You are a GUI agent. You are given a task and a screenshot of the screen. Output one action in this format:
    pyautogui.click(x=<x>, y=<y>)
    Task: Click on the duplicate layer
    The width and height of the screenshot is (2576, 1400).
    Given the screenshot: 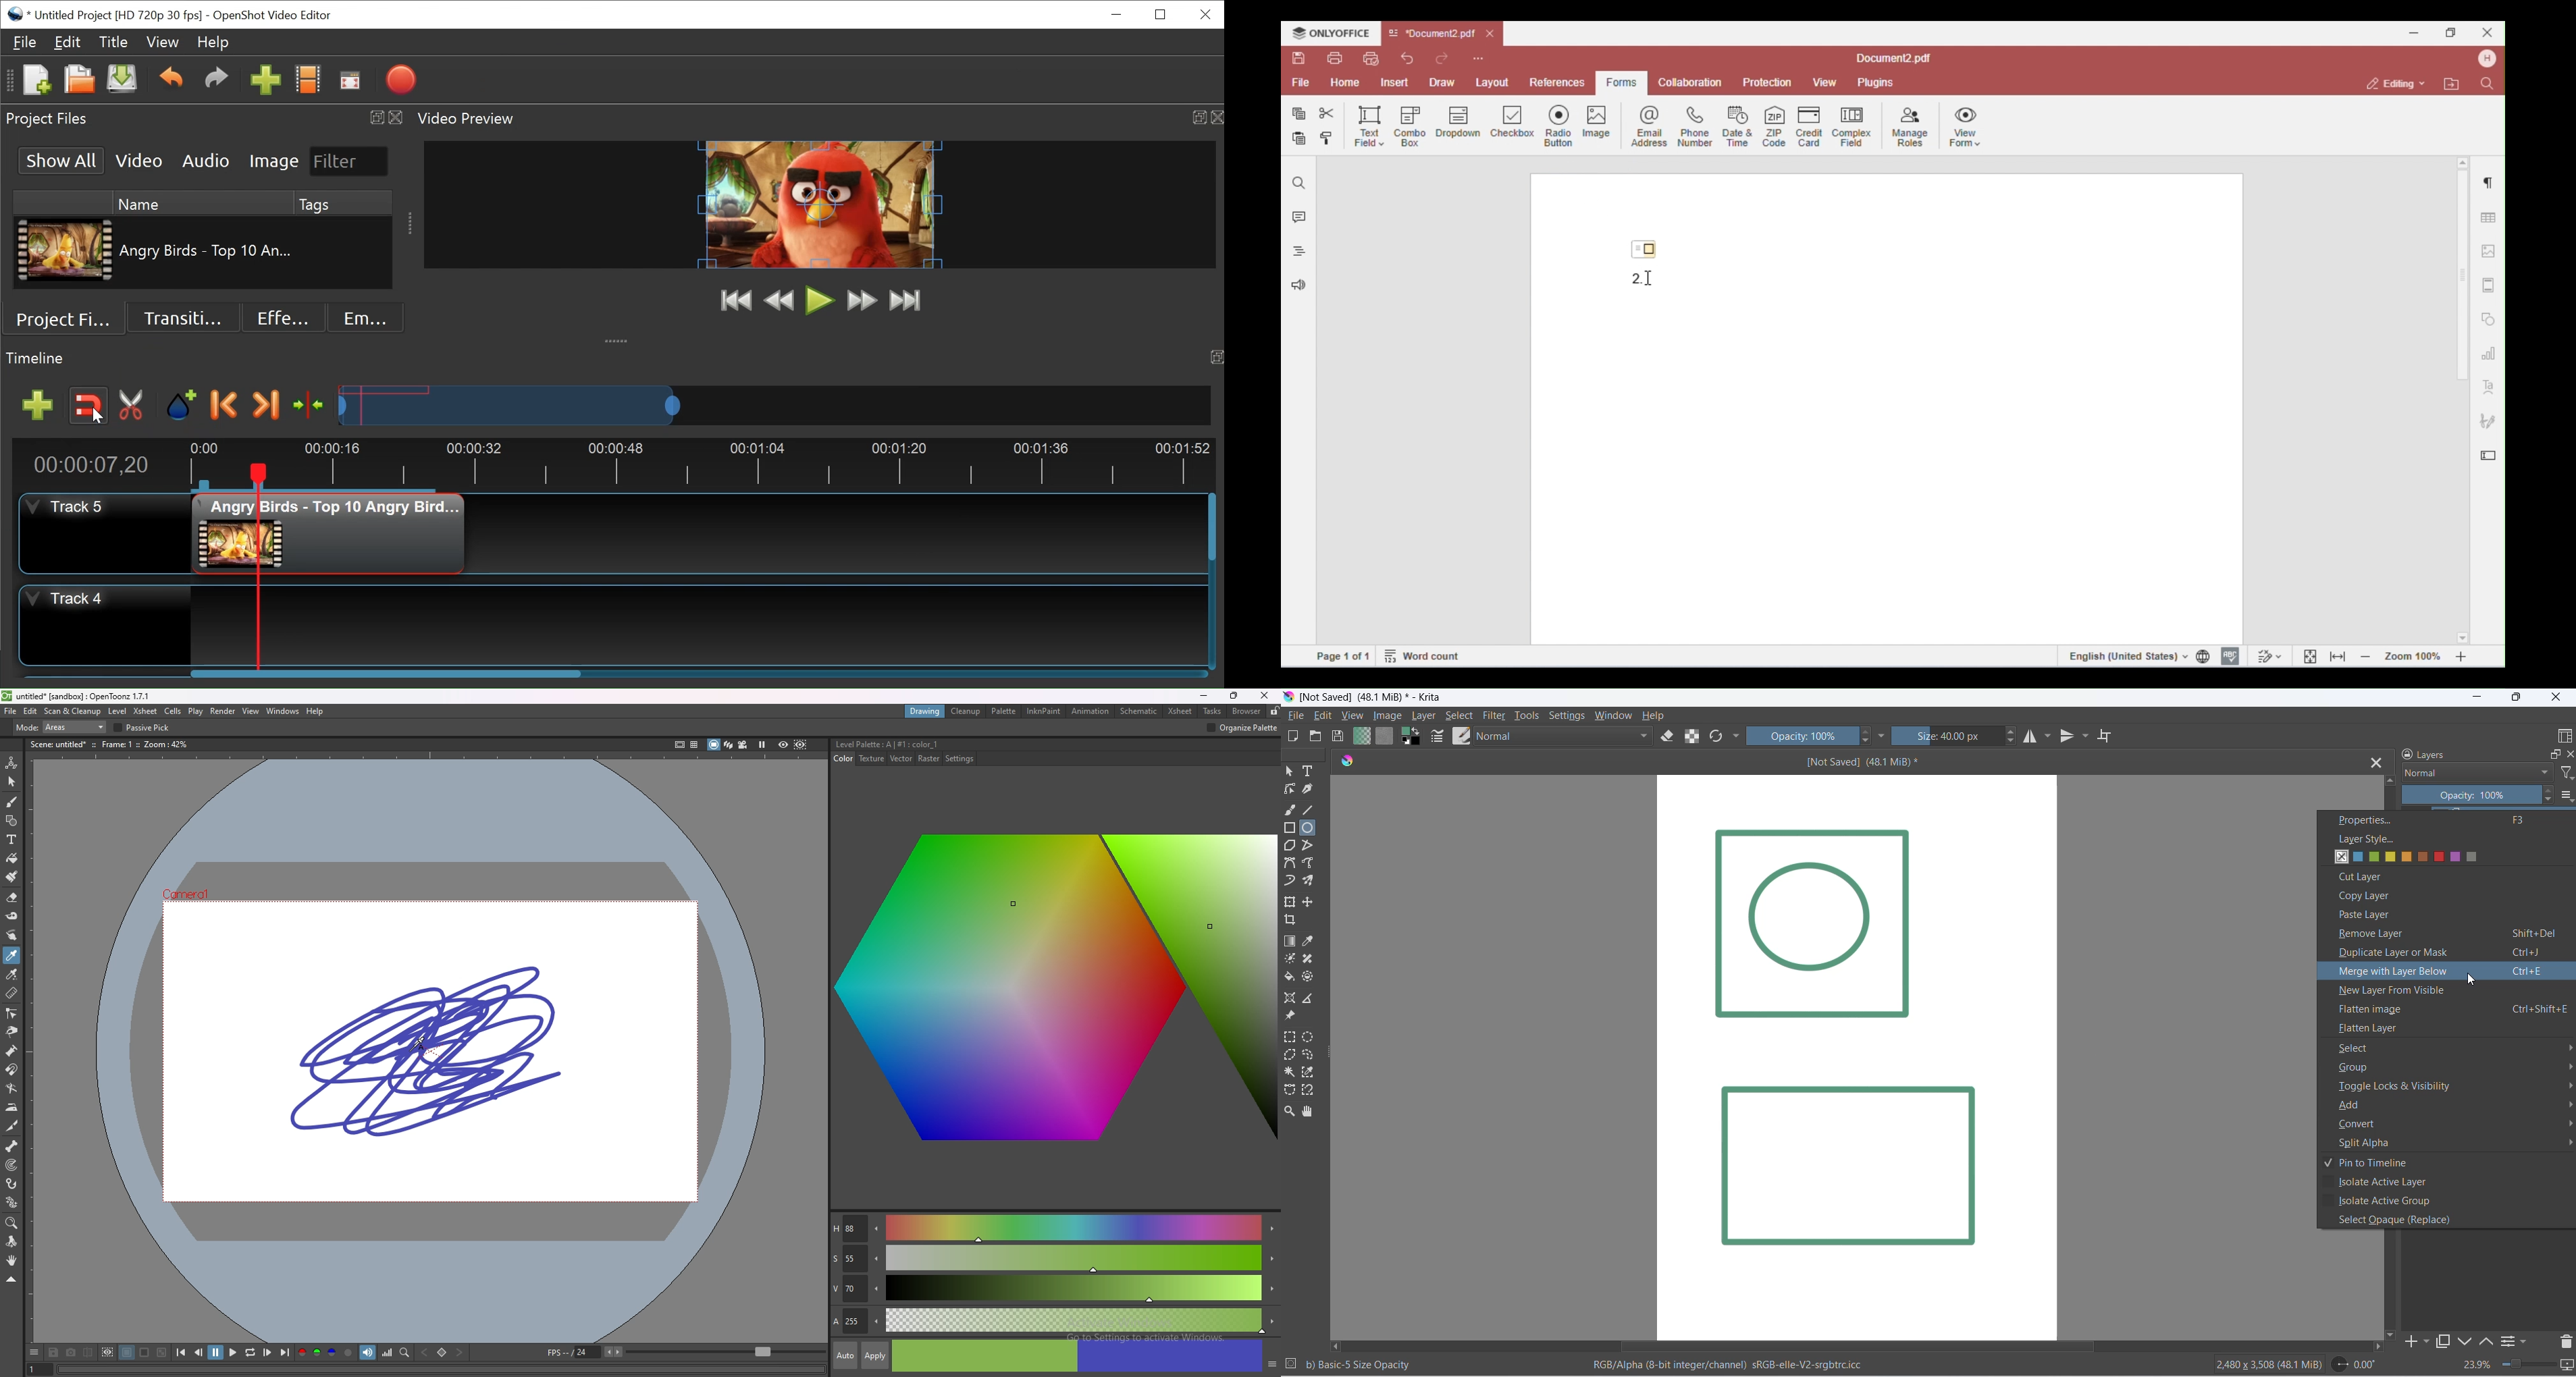 What is the action you would take?
    pyautogui.click(x=2438, y=951)
    